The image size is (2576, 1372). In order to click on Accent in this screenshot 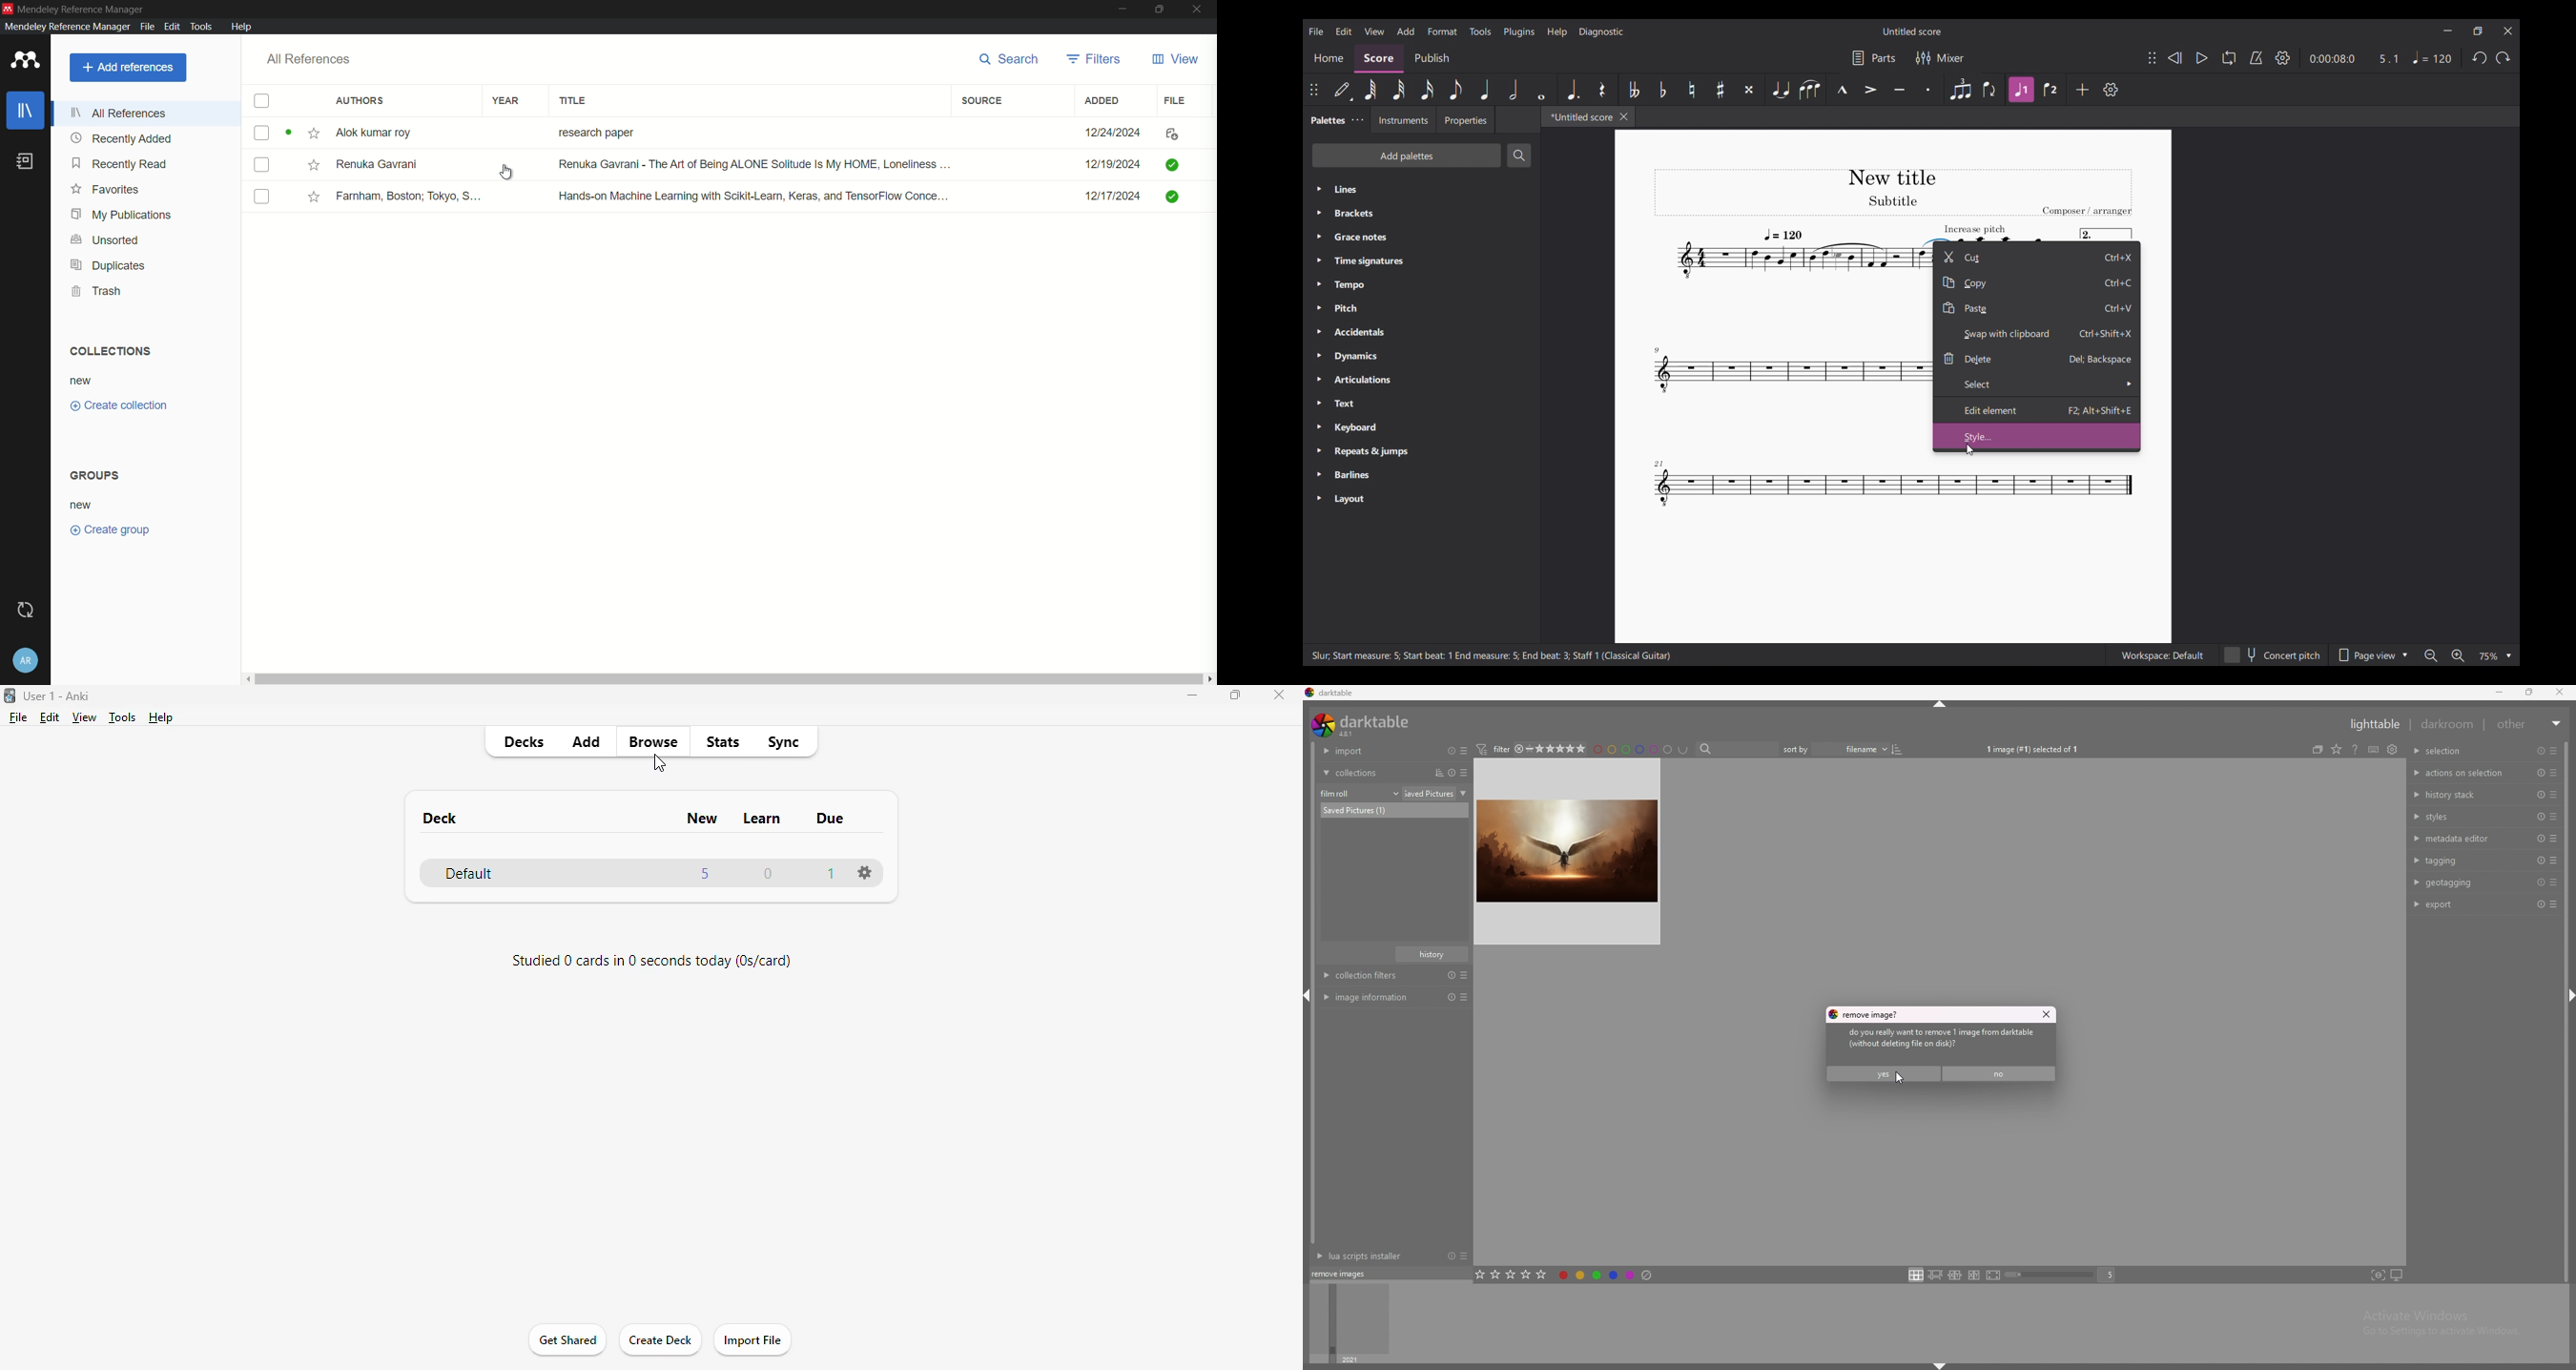, I will do `click(1871, 89)`.